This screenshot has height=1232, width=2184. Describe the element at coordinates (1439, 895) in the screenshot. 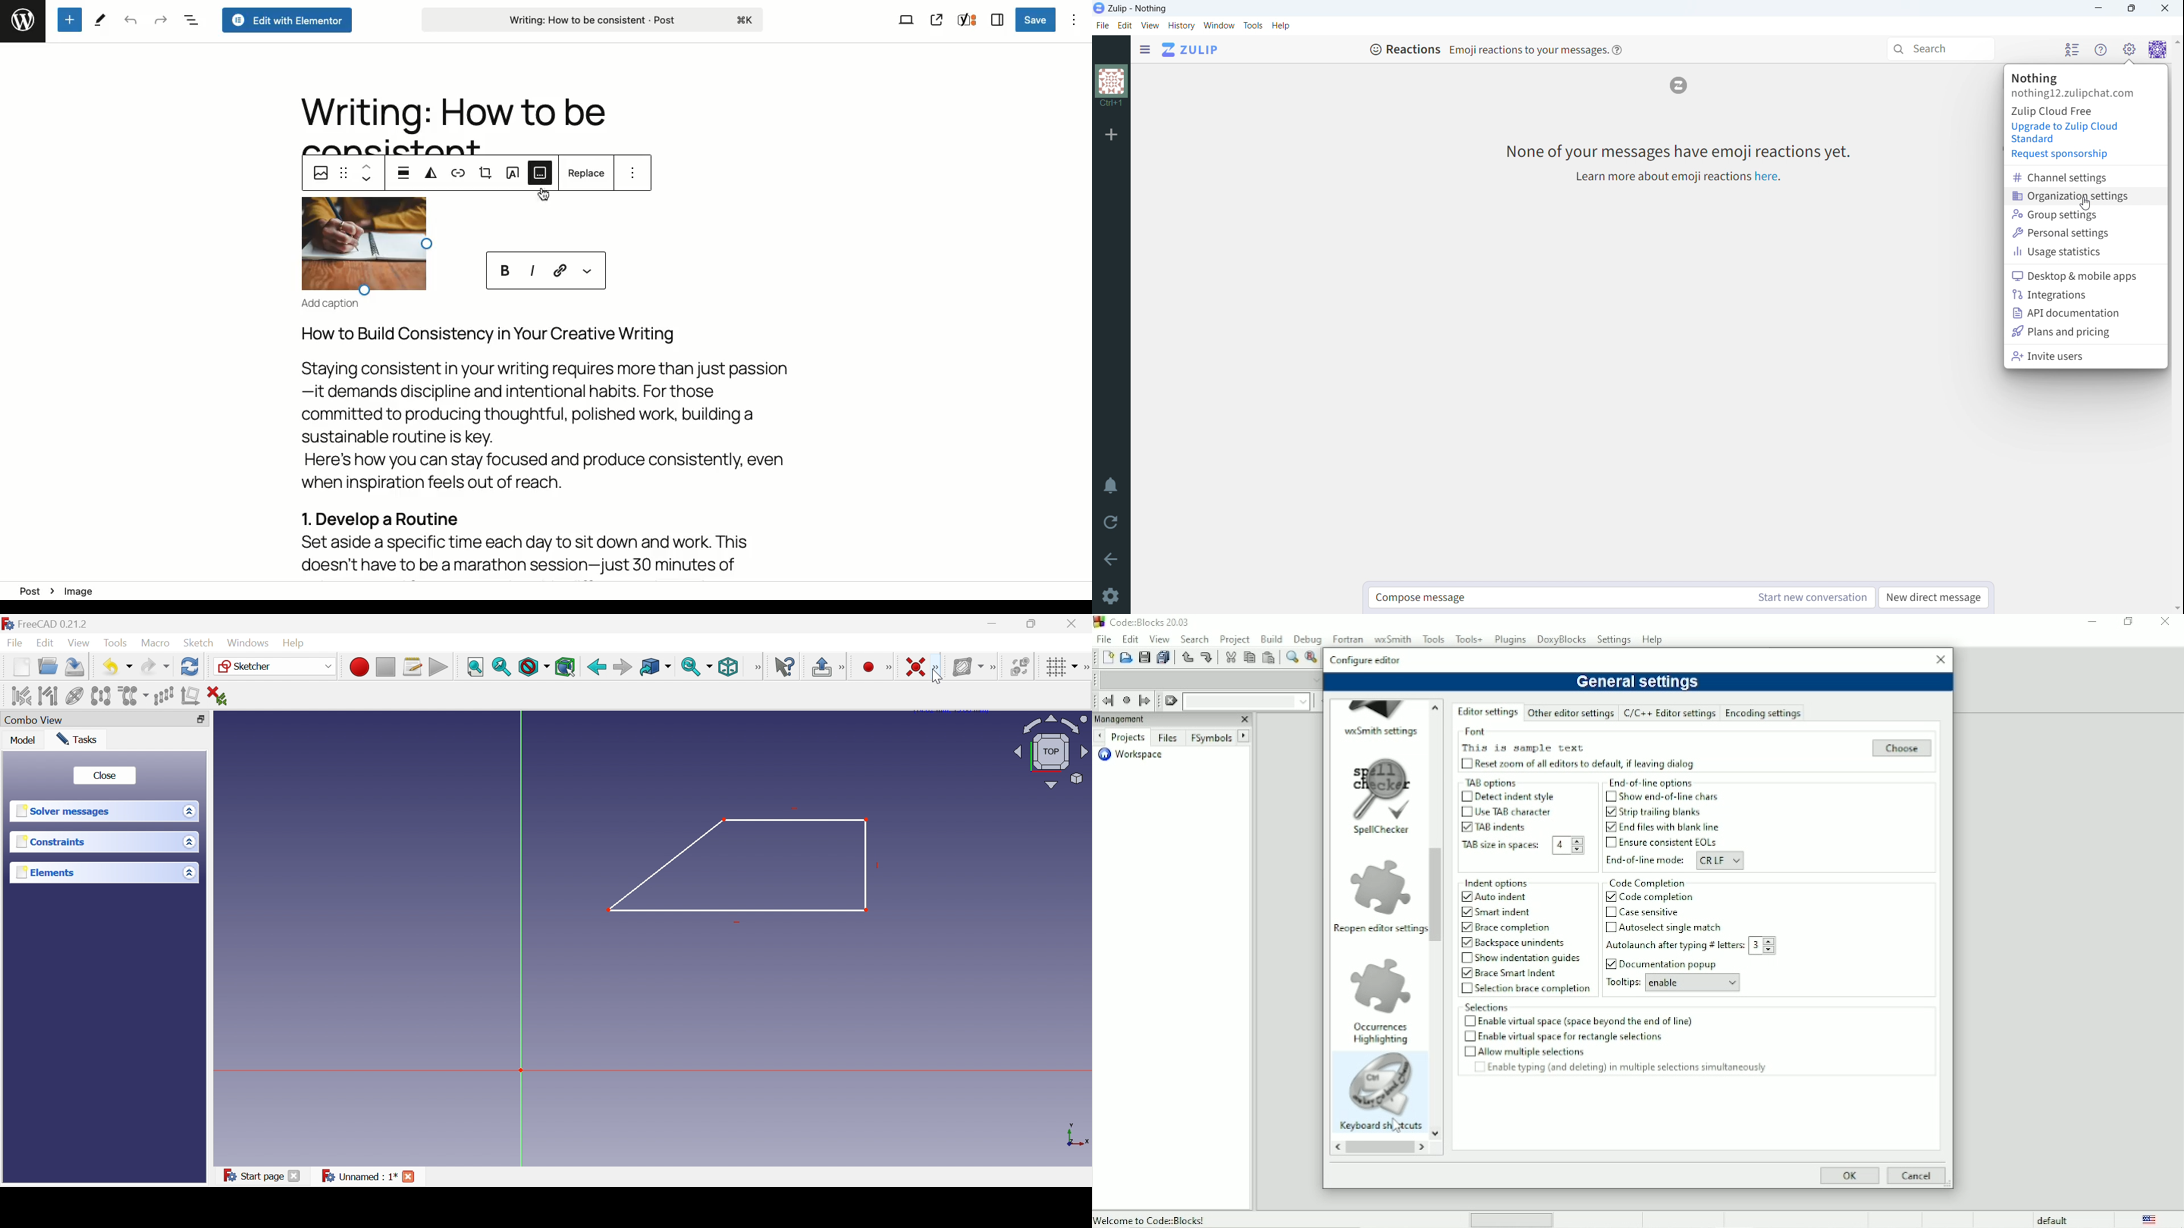

I see `Vertical scrollbar` at that location.